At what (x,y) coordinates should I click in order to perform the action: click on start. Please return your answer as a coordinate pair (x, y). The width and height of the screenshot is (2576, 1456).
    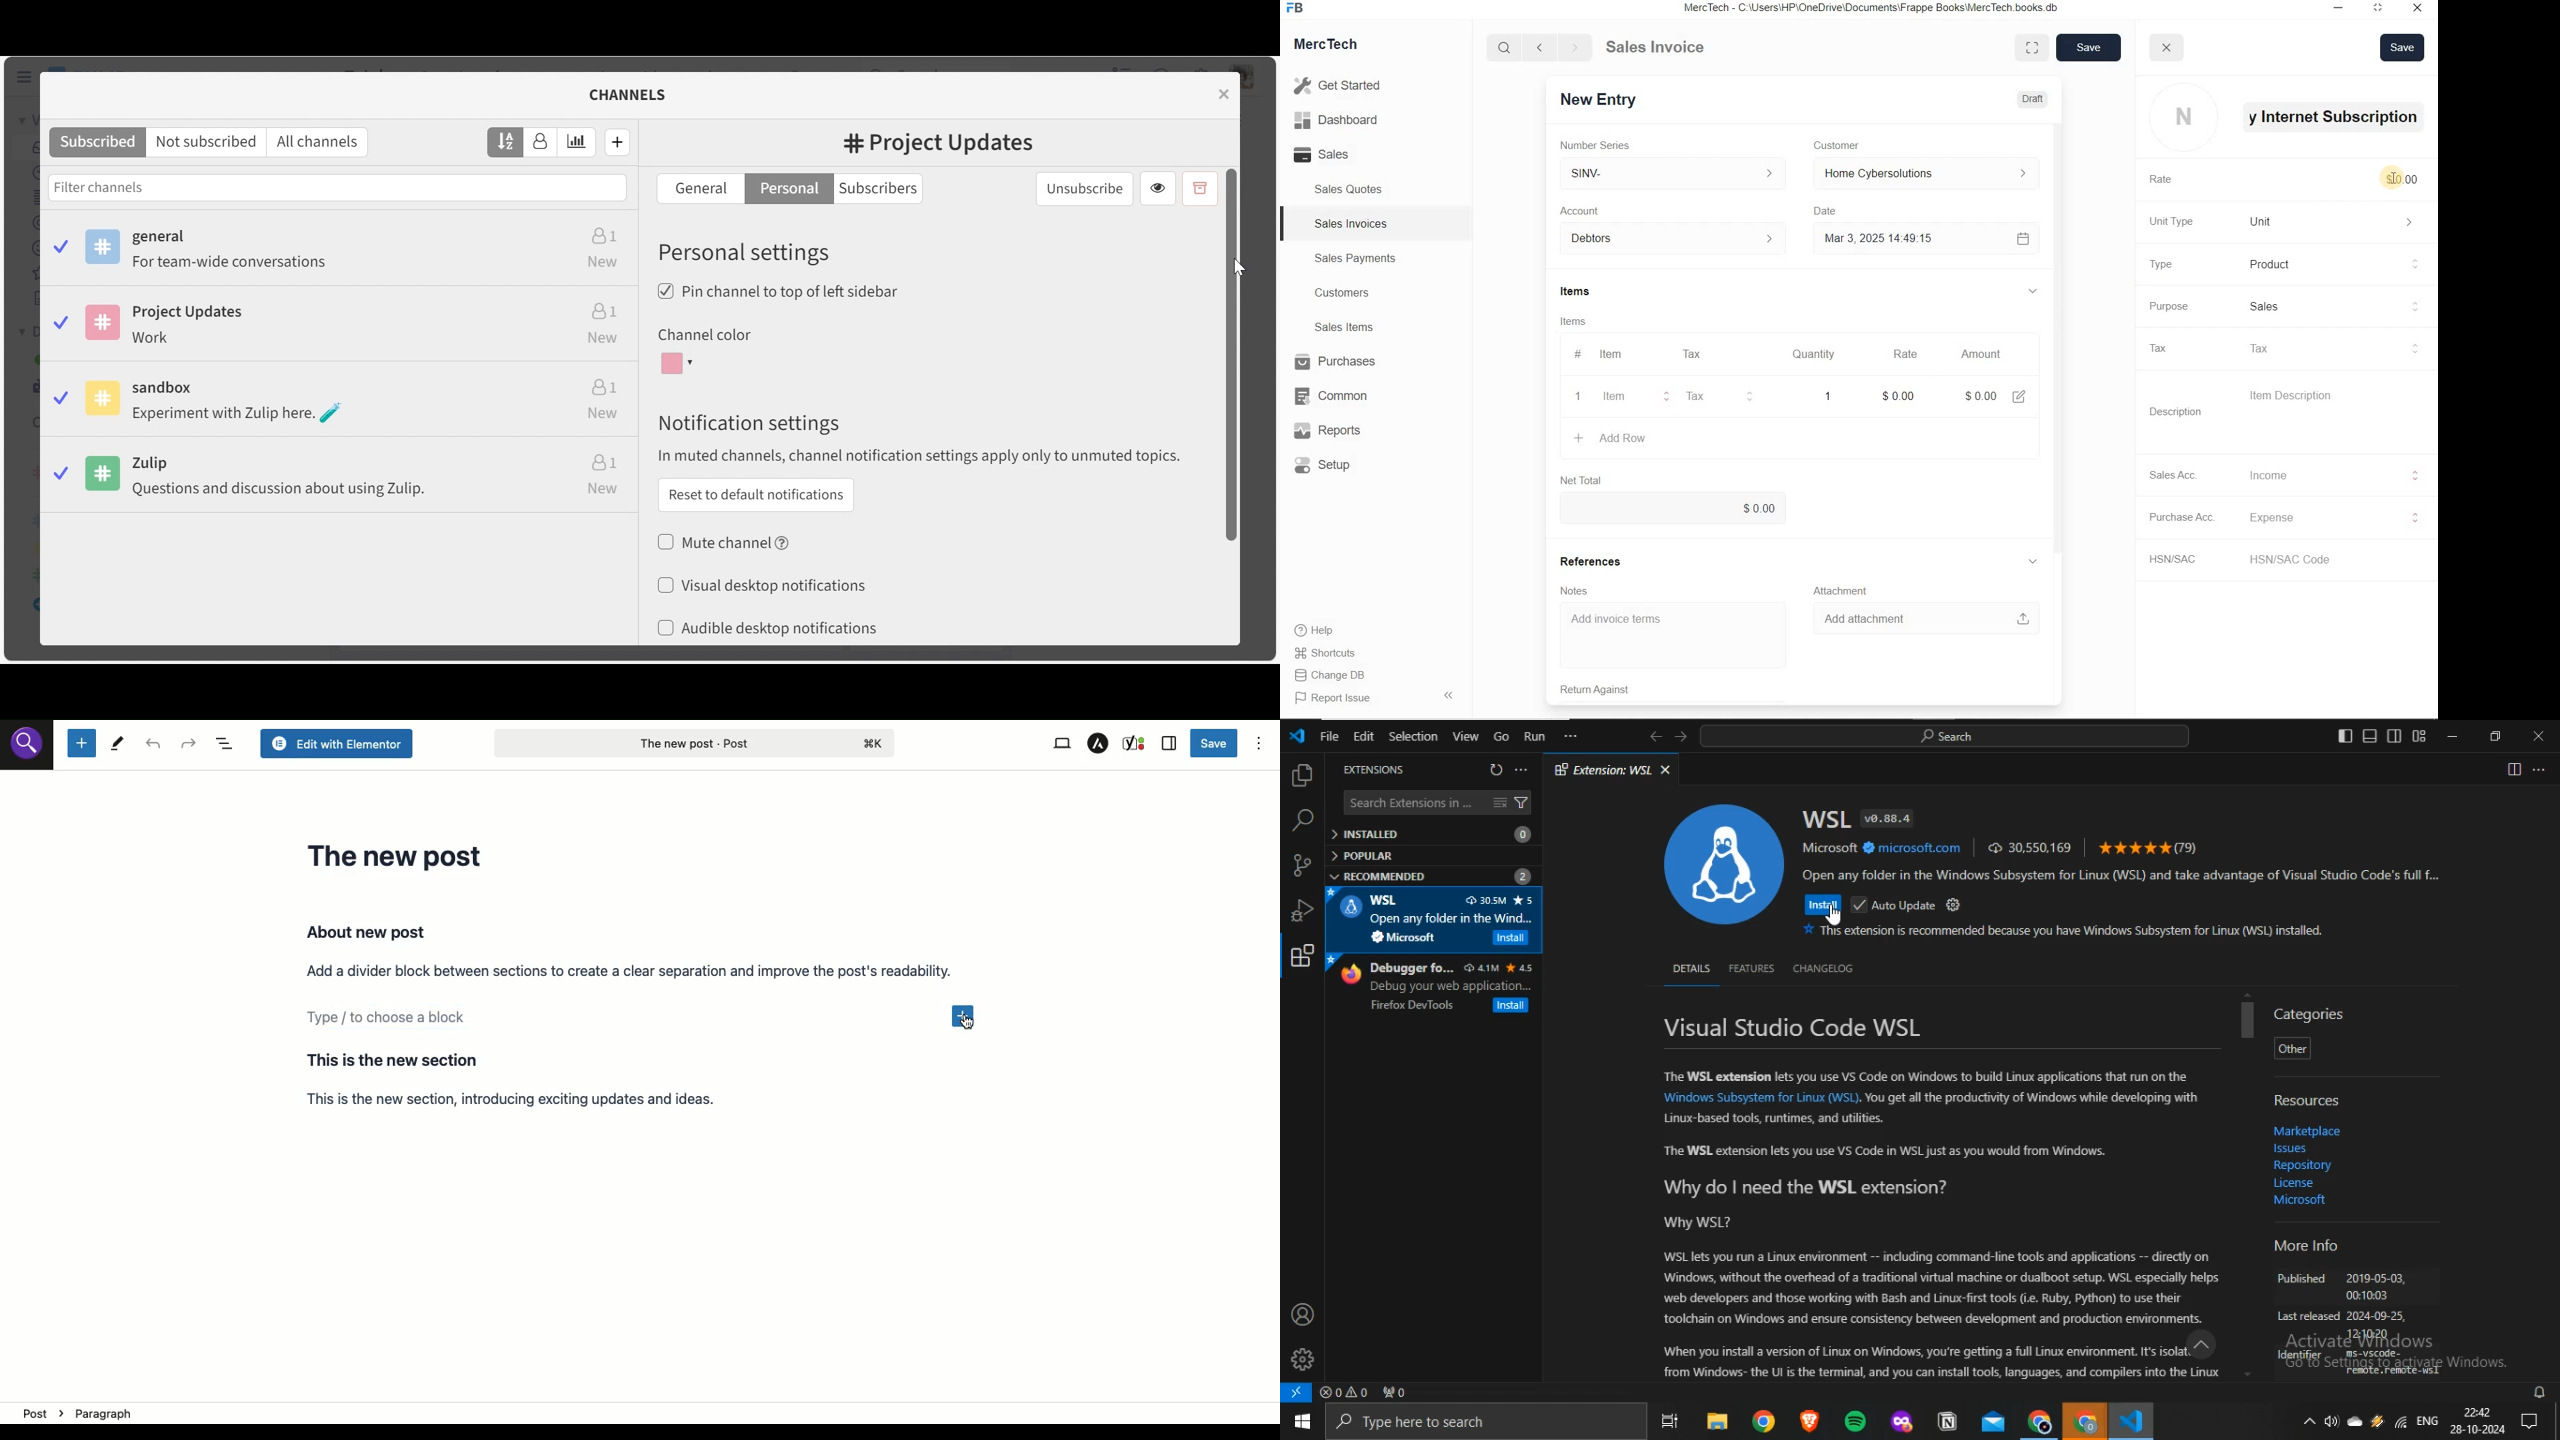
    Looking at the image, I should click on (1301, 1422).